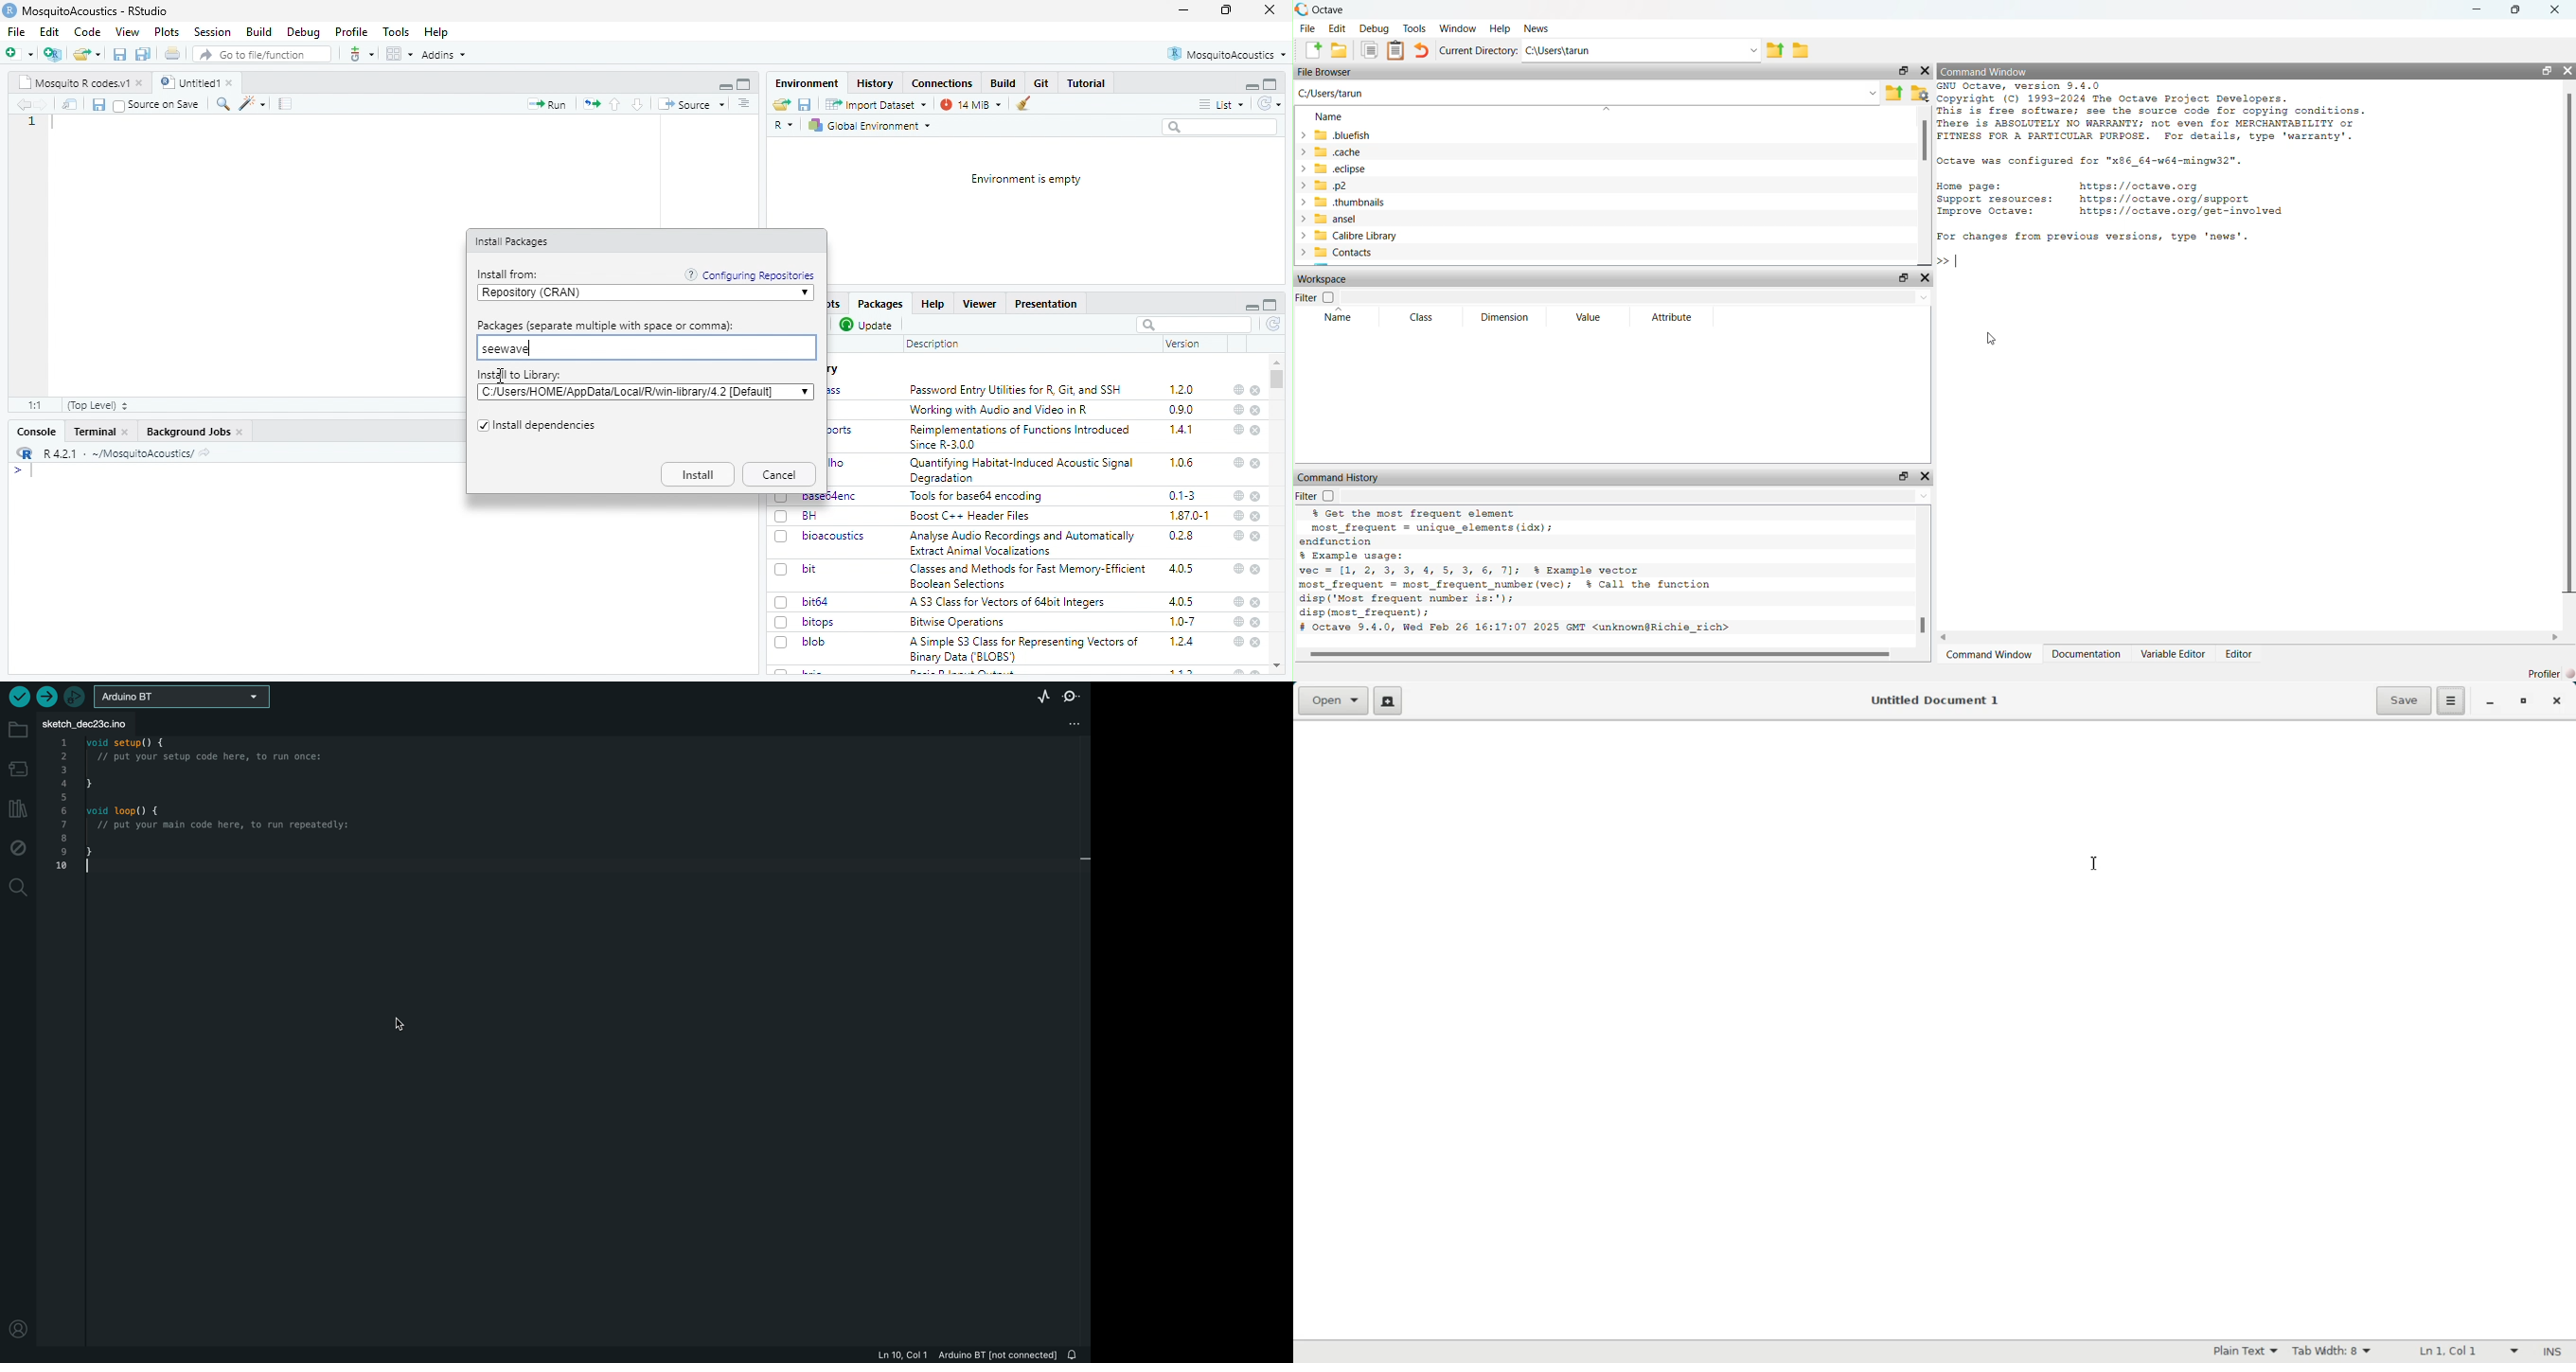 The image size is (2576, 1372). What do you see at coordinates (979, 304) in the screenshot?
I see `Viewer` at bounding box center [979, 304].